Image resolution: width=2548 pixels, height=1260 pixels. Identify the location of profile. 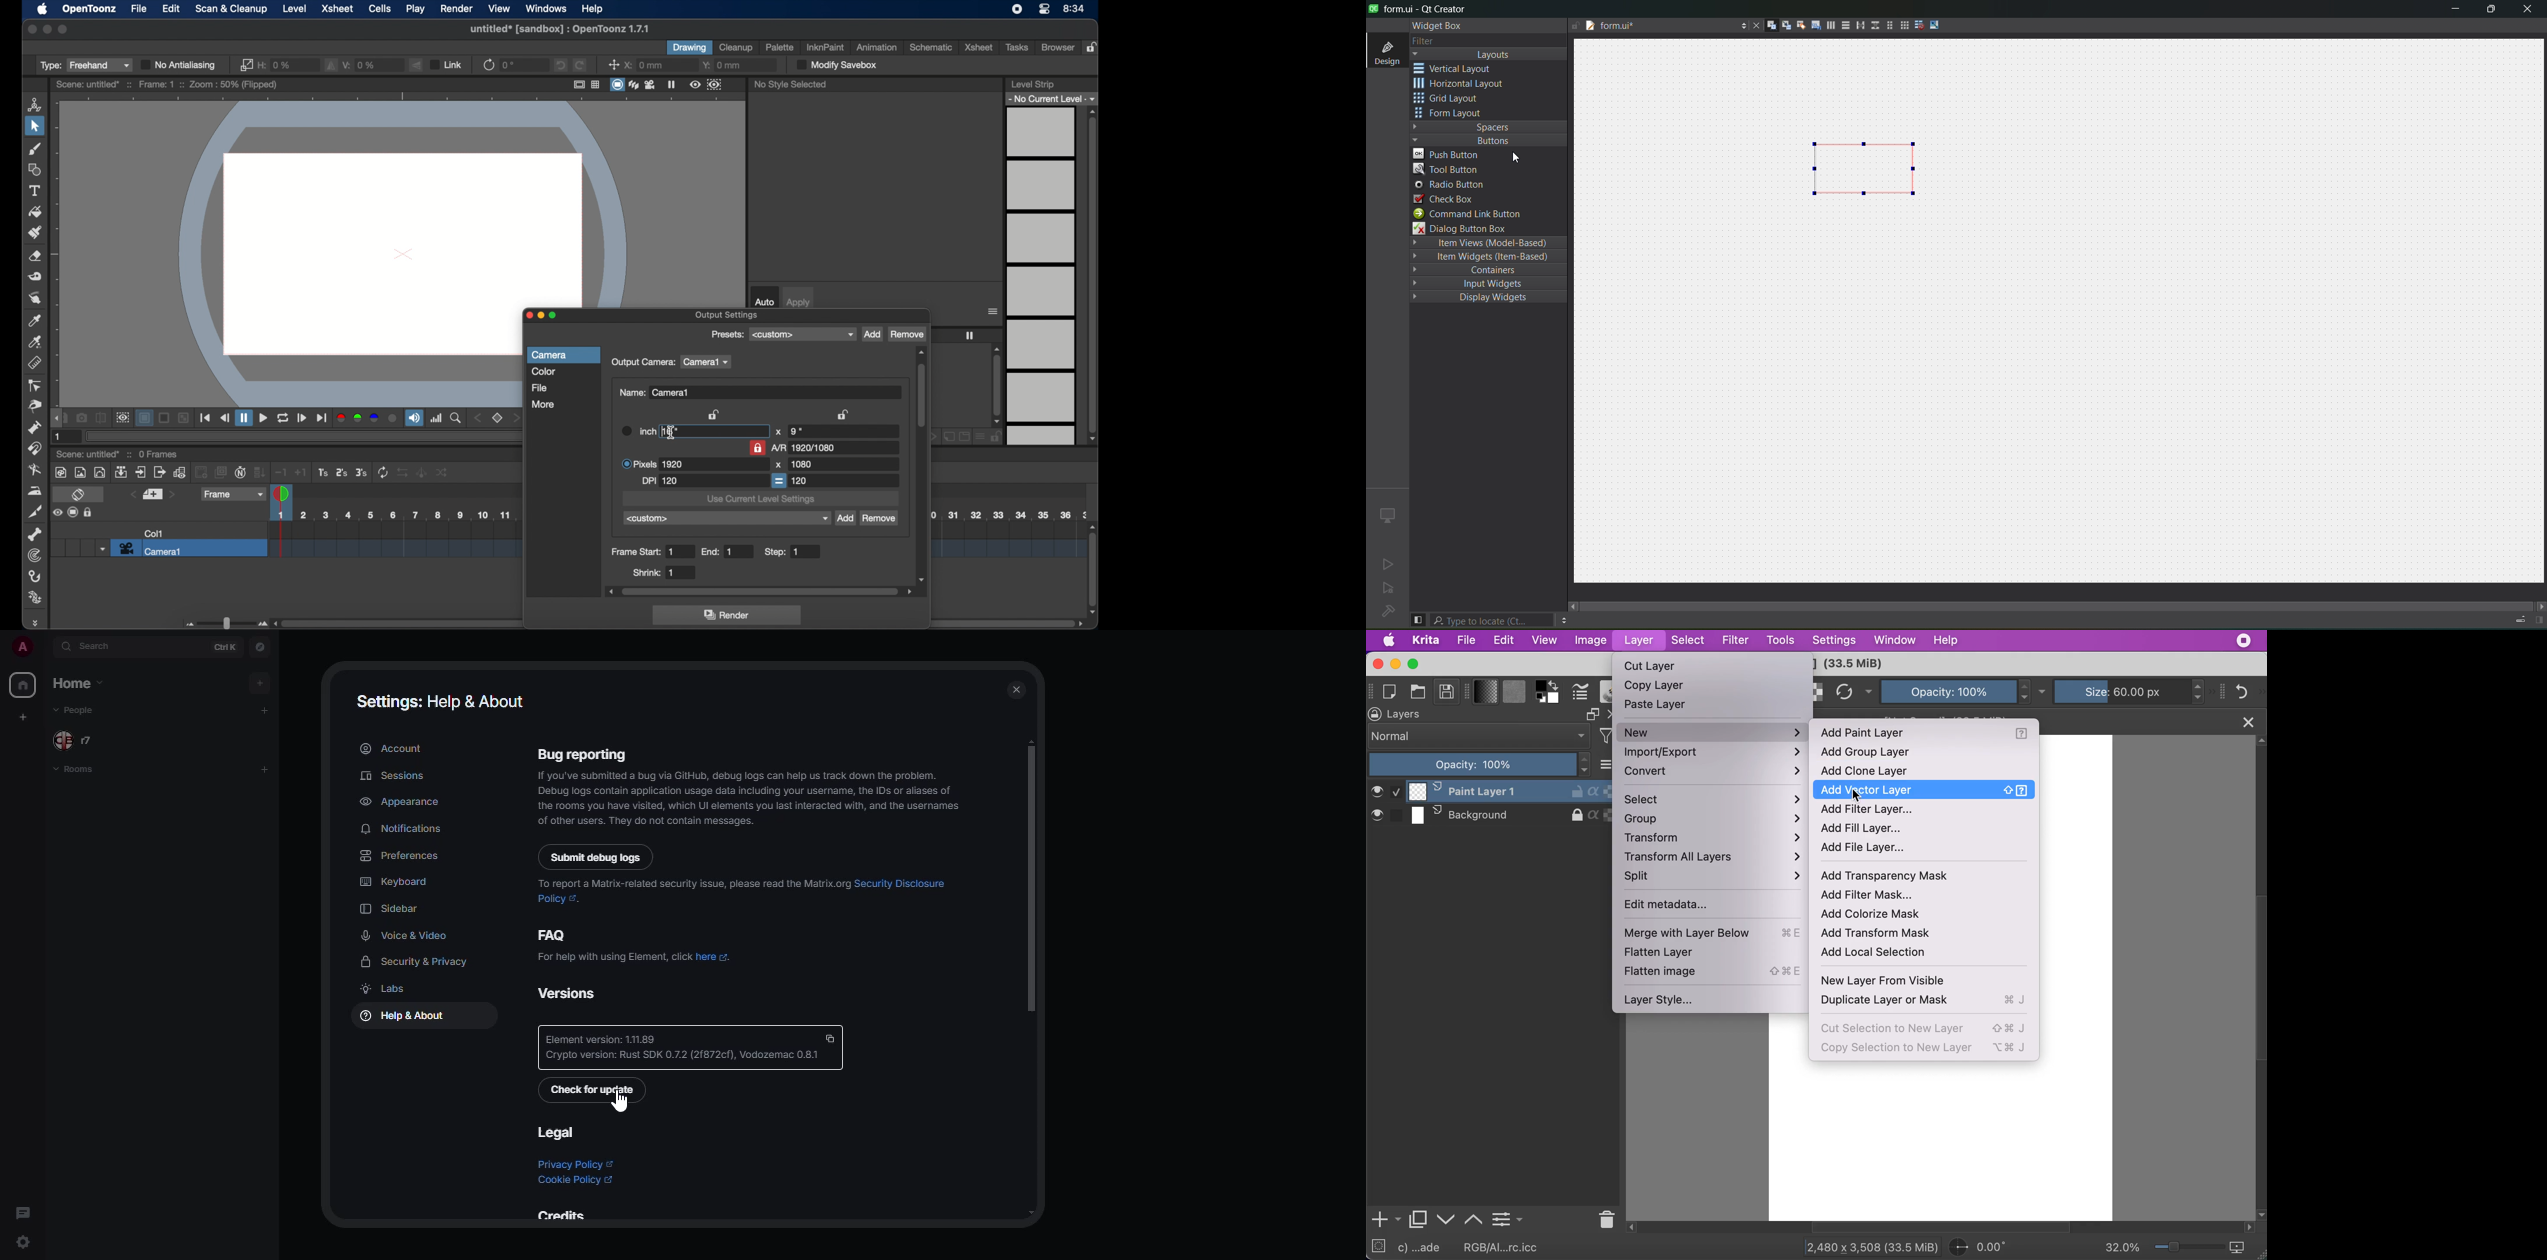
(17, 647).